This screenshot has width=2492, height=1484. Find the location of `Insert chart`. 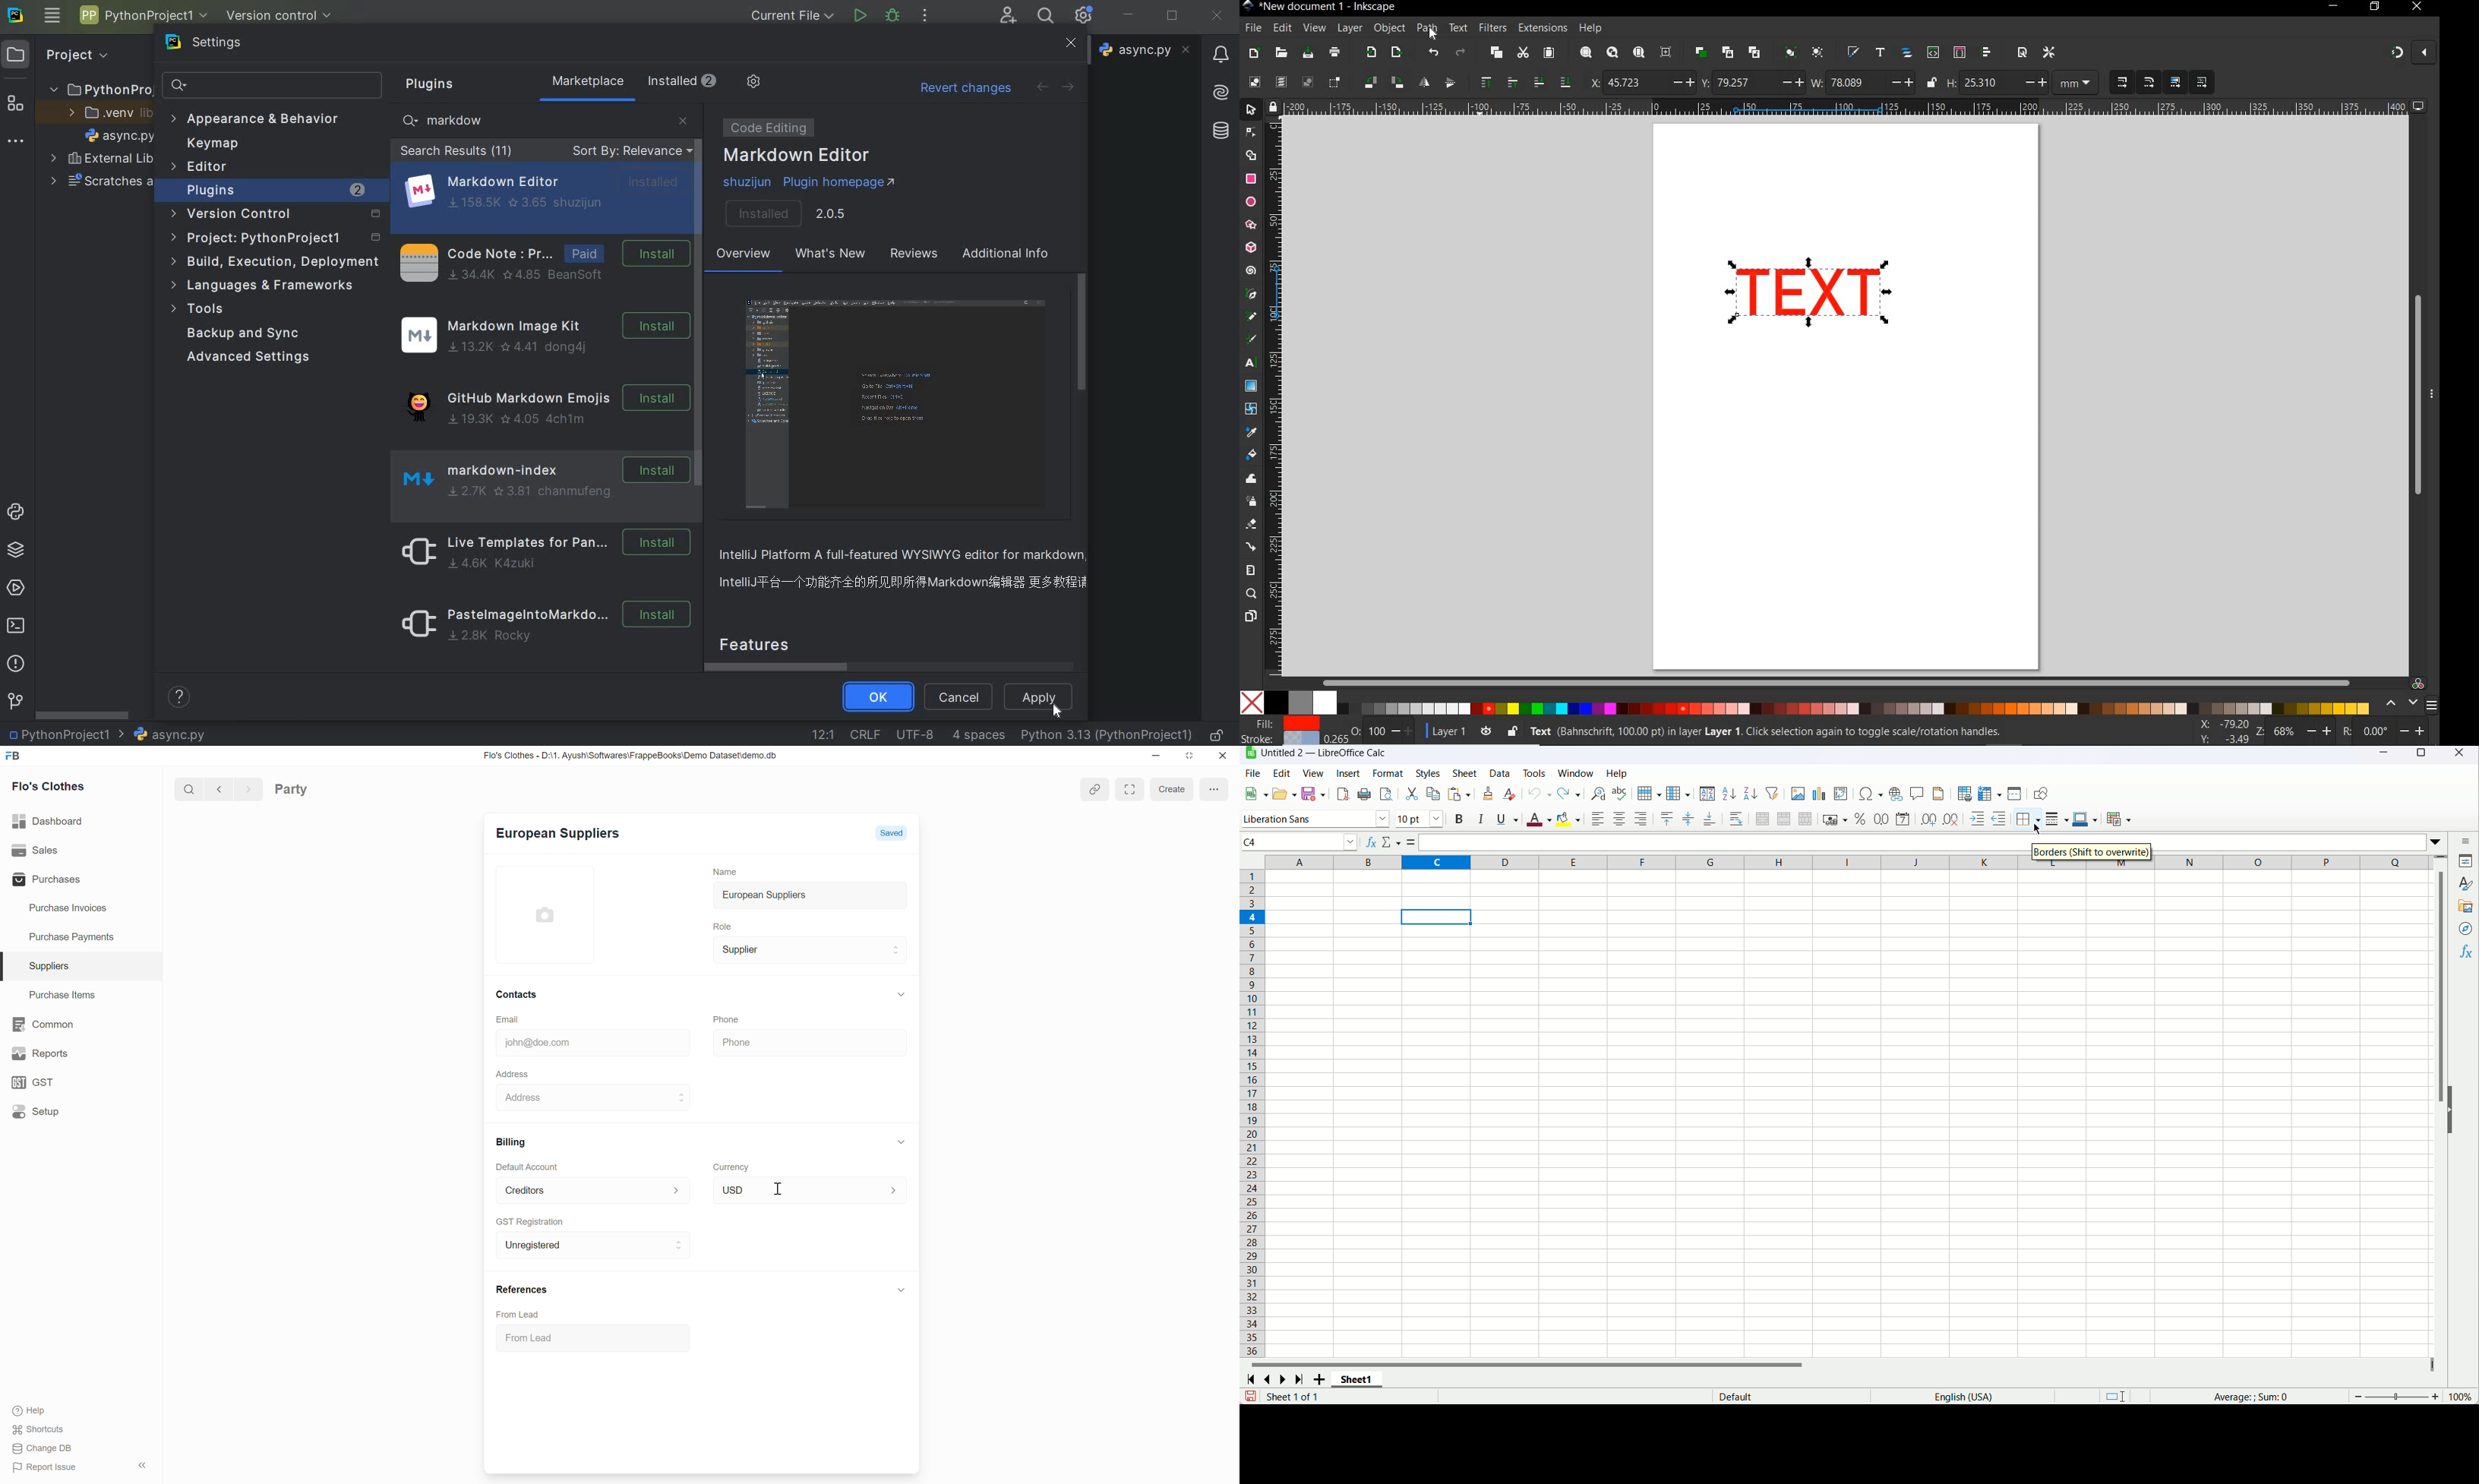

Insert chart is located at coordinates (1819, 794).